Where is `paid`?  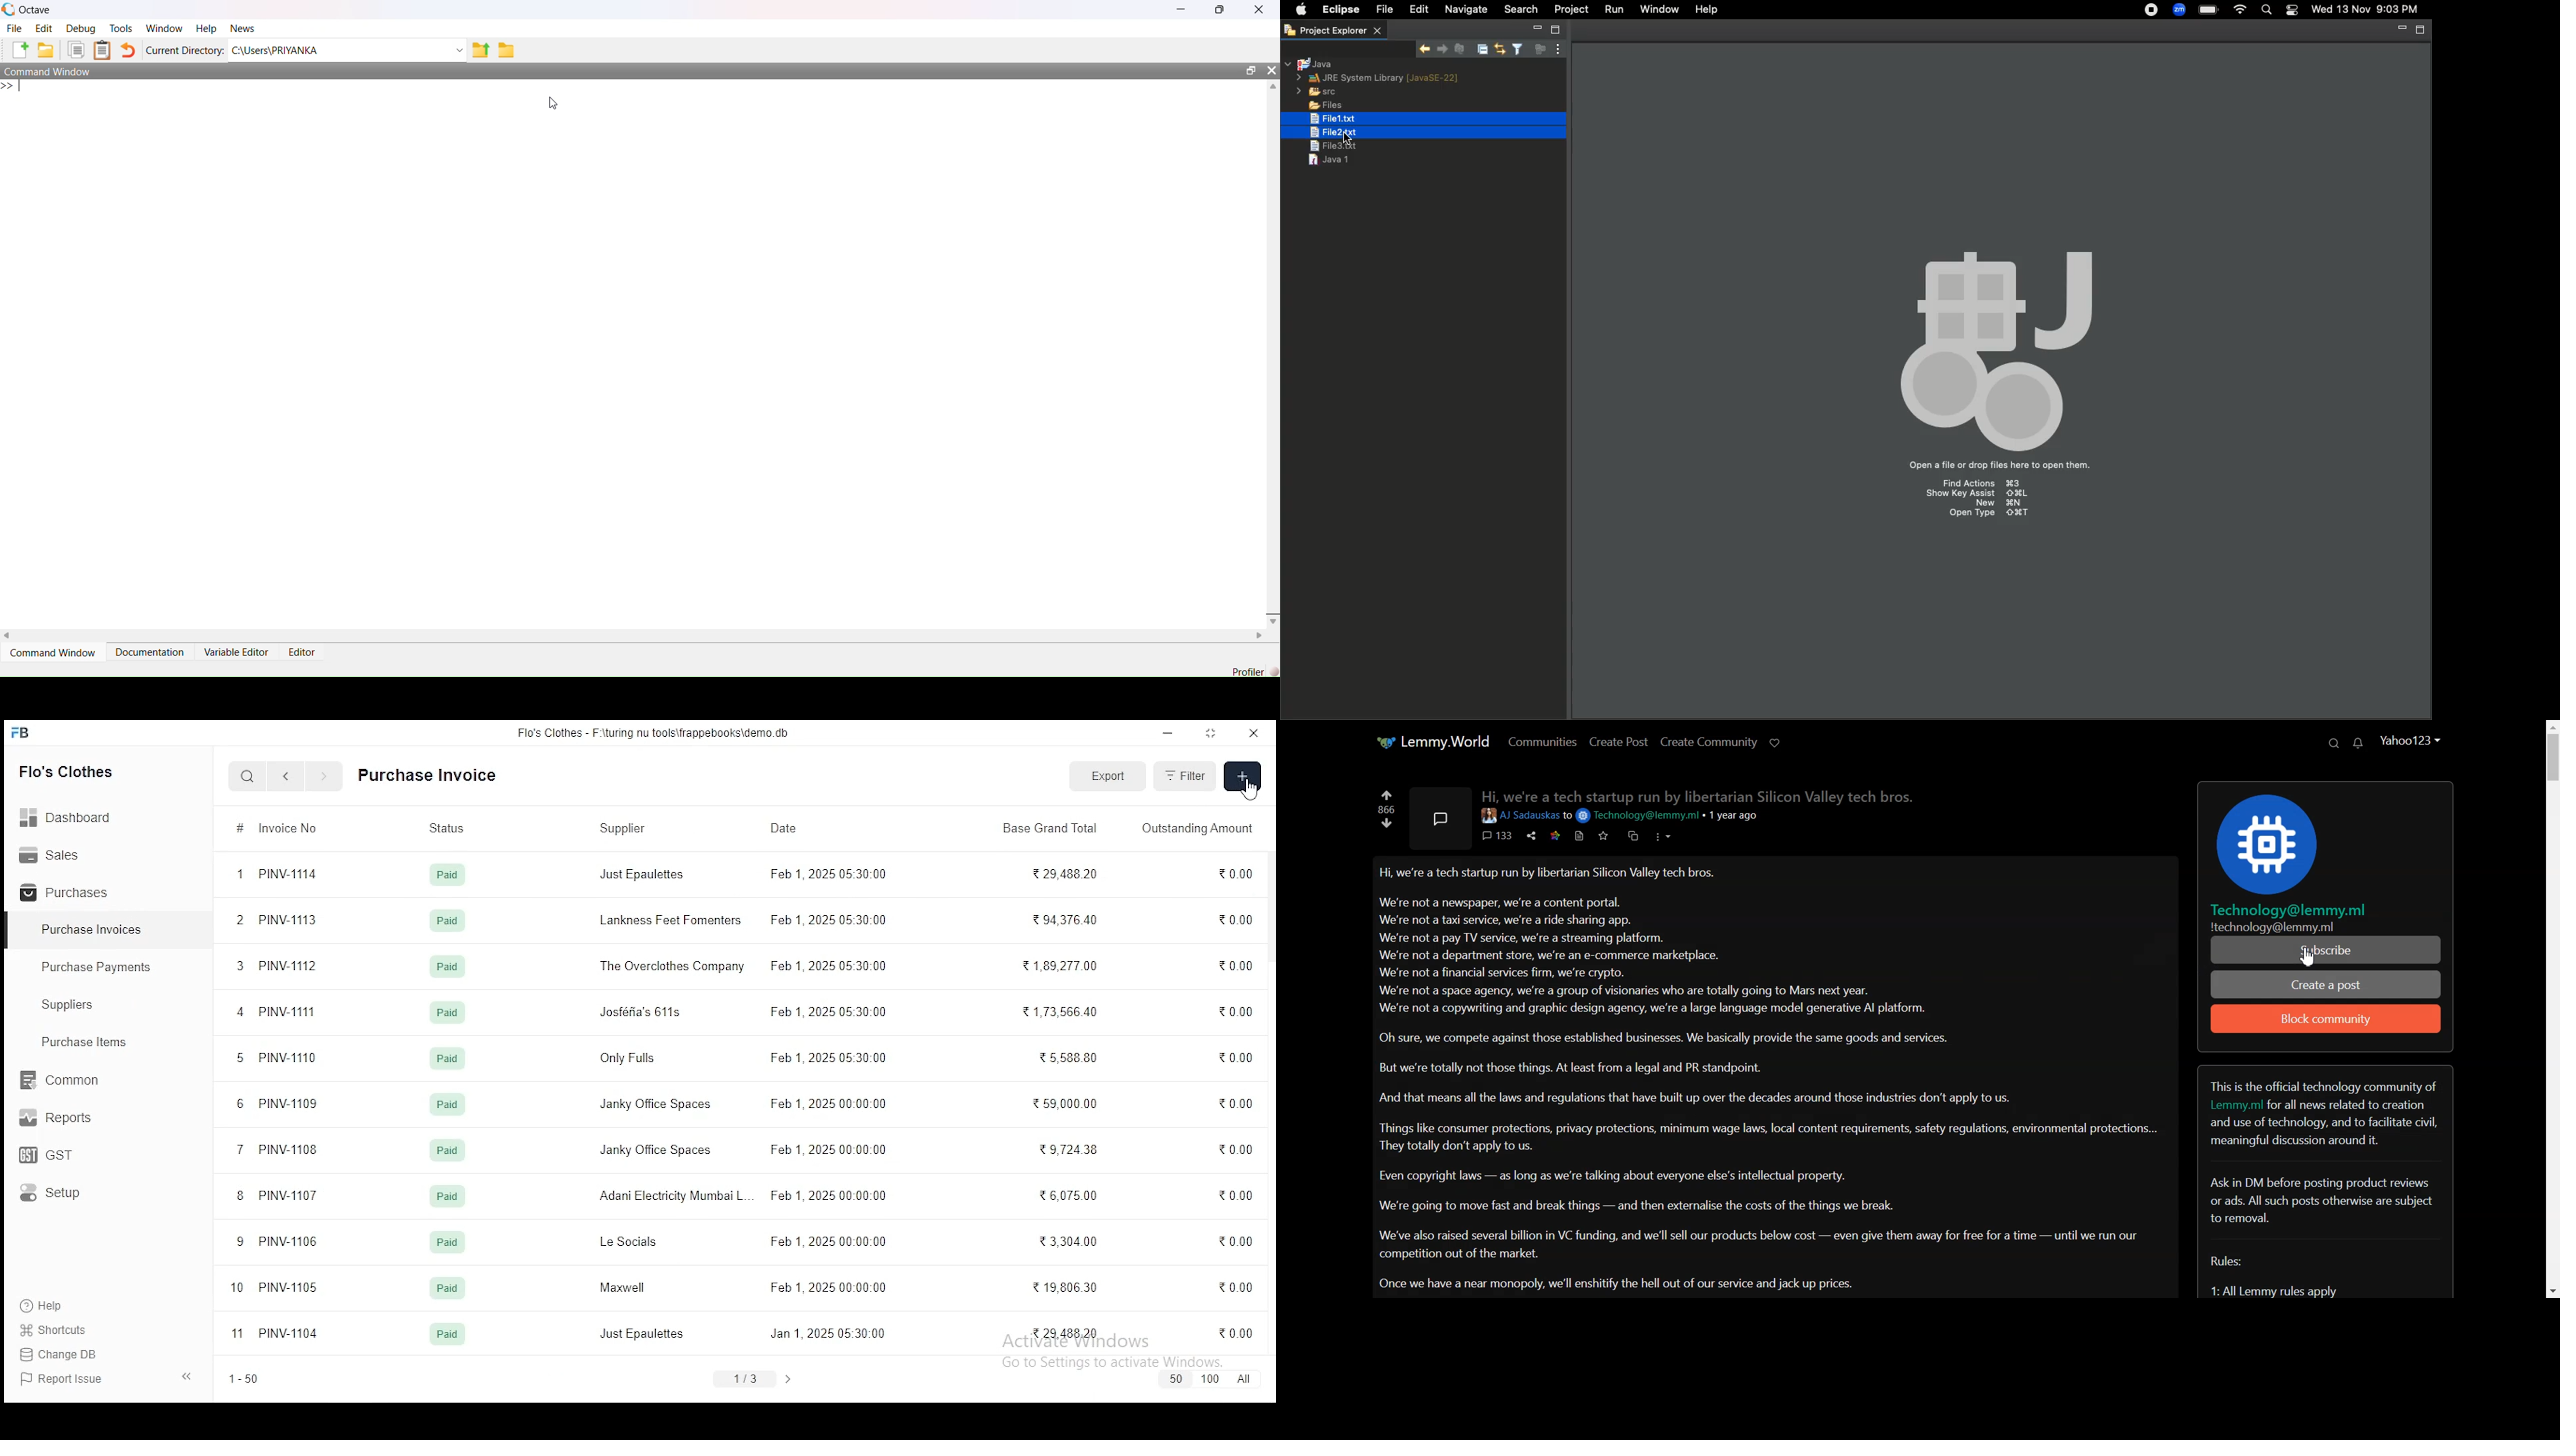 paid is located at coordinates (448, 1013).